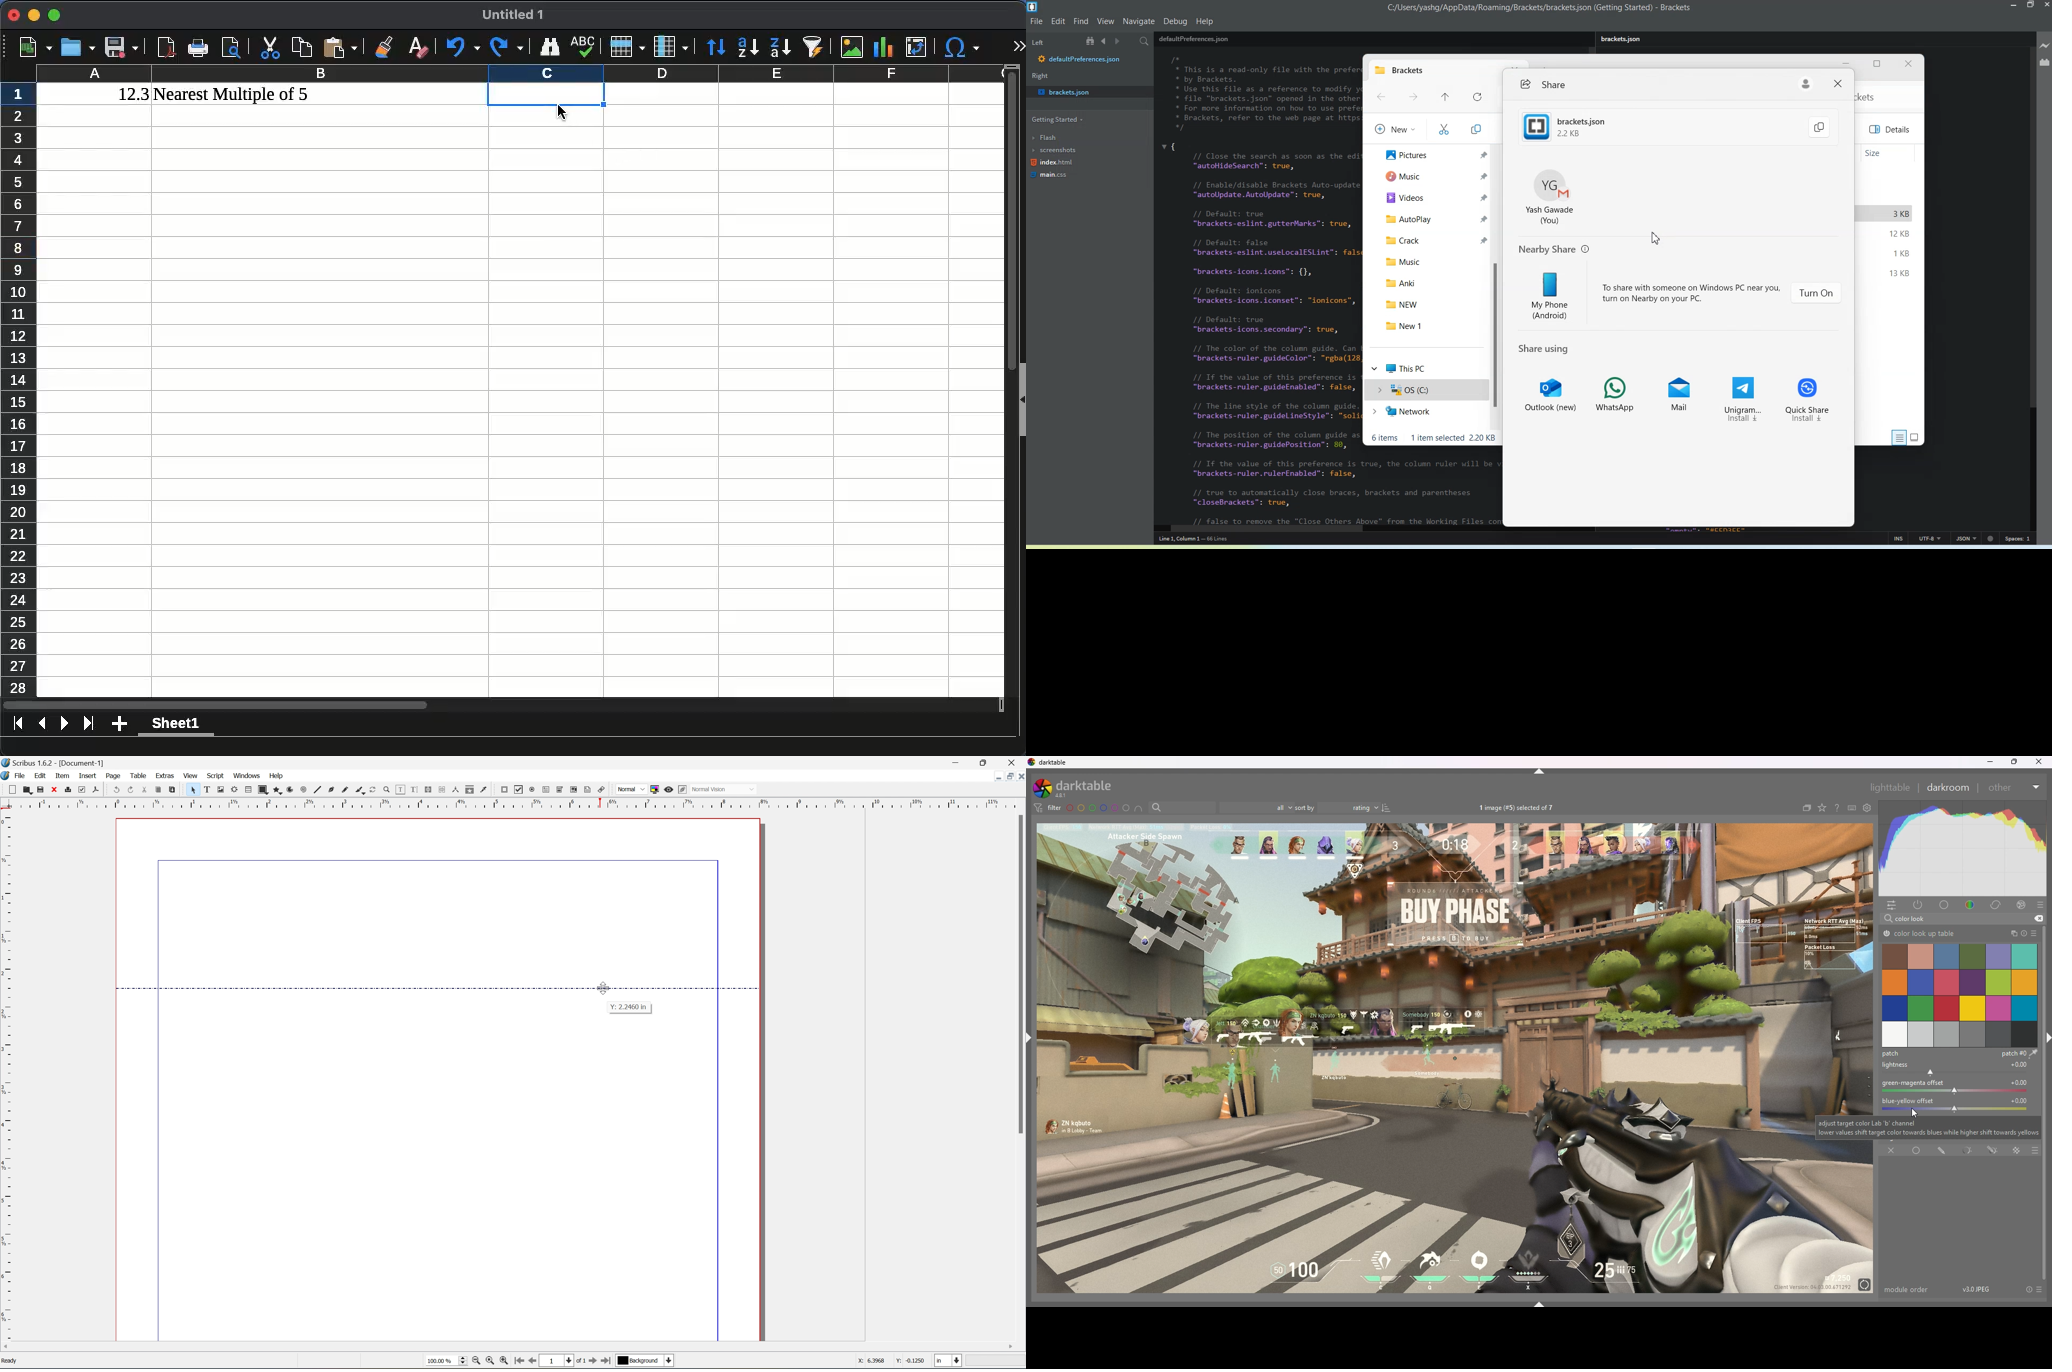 The height and width of the screenshot is (1372, 2072). I want to click on new, so click(34, 47).